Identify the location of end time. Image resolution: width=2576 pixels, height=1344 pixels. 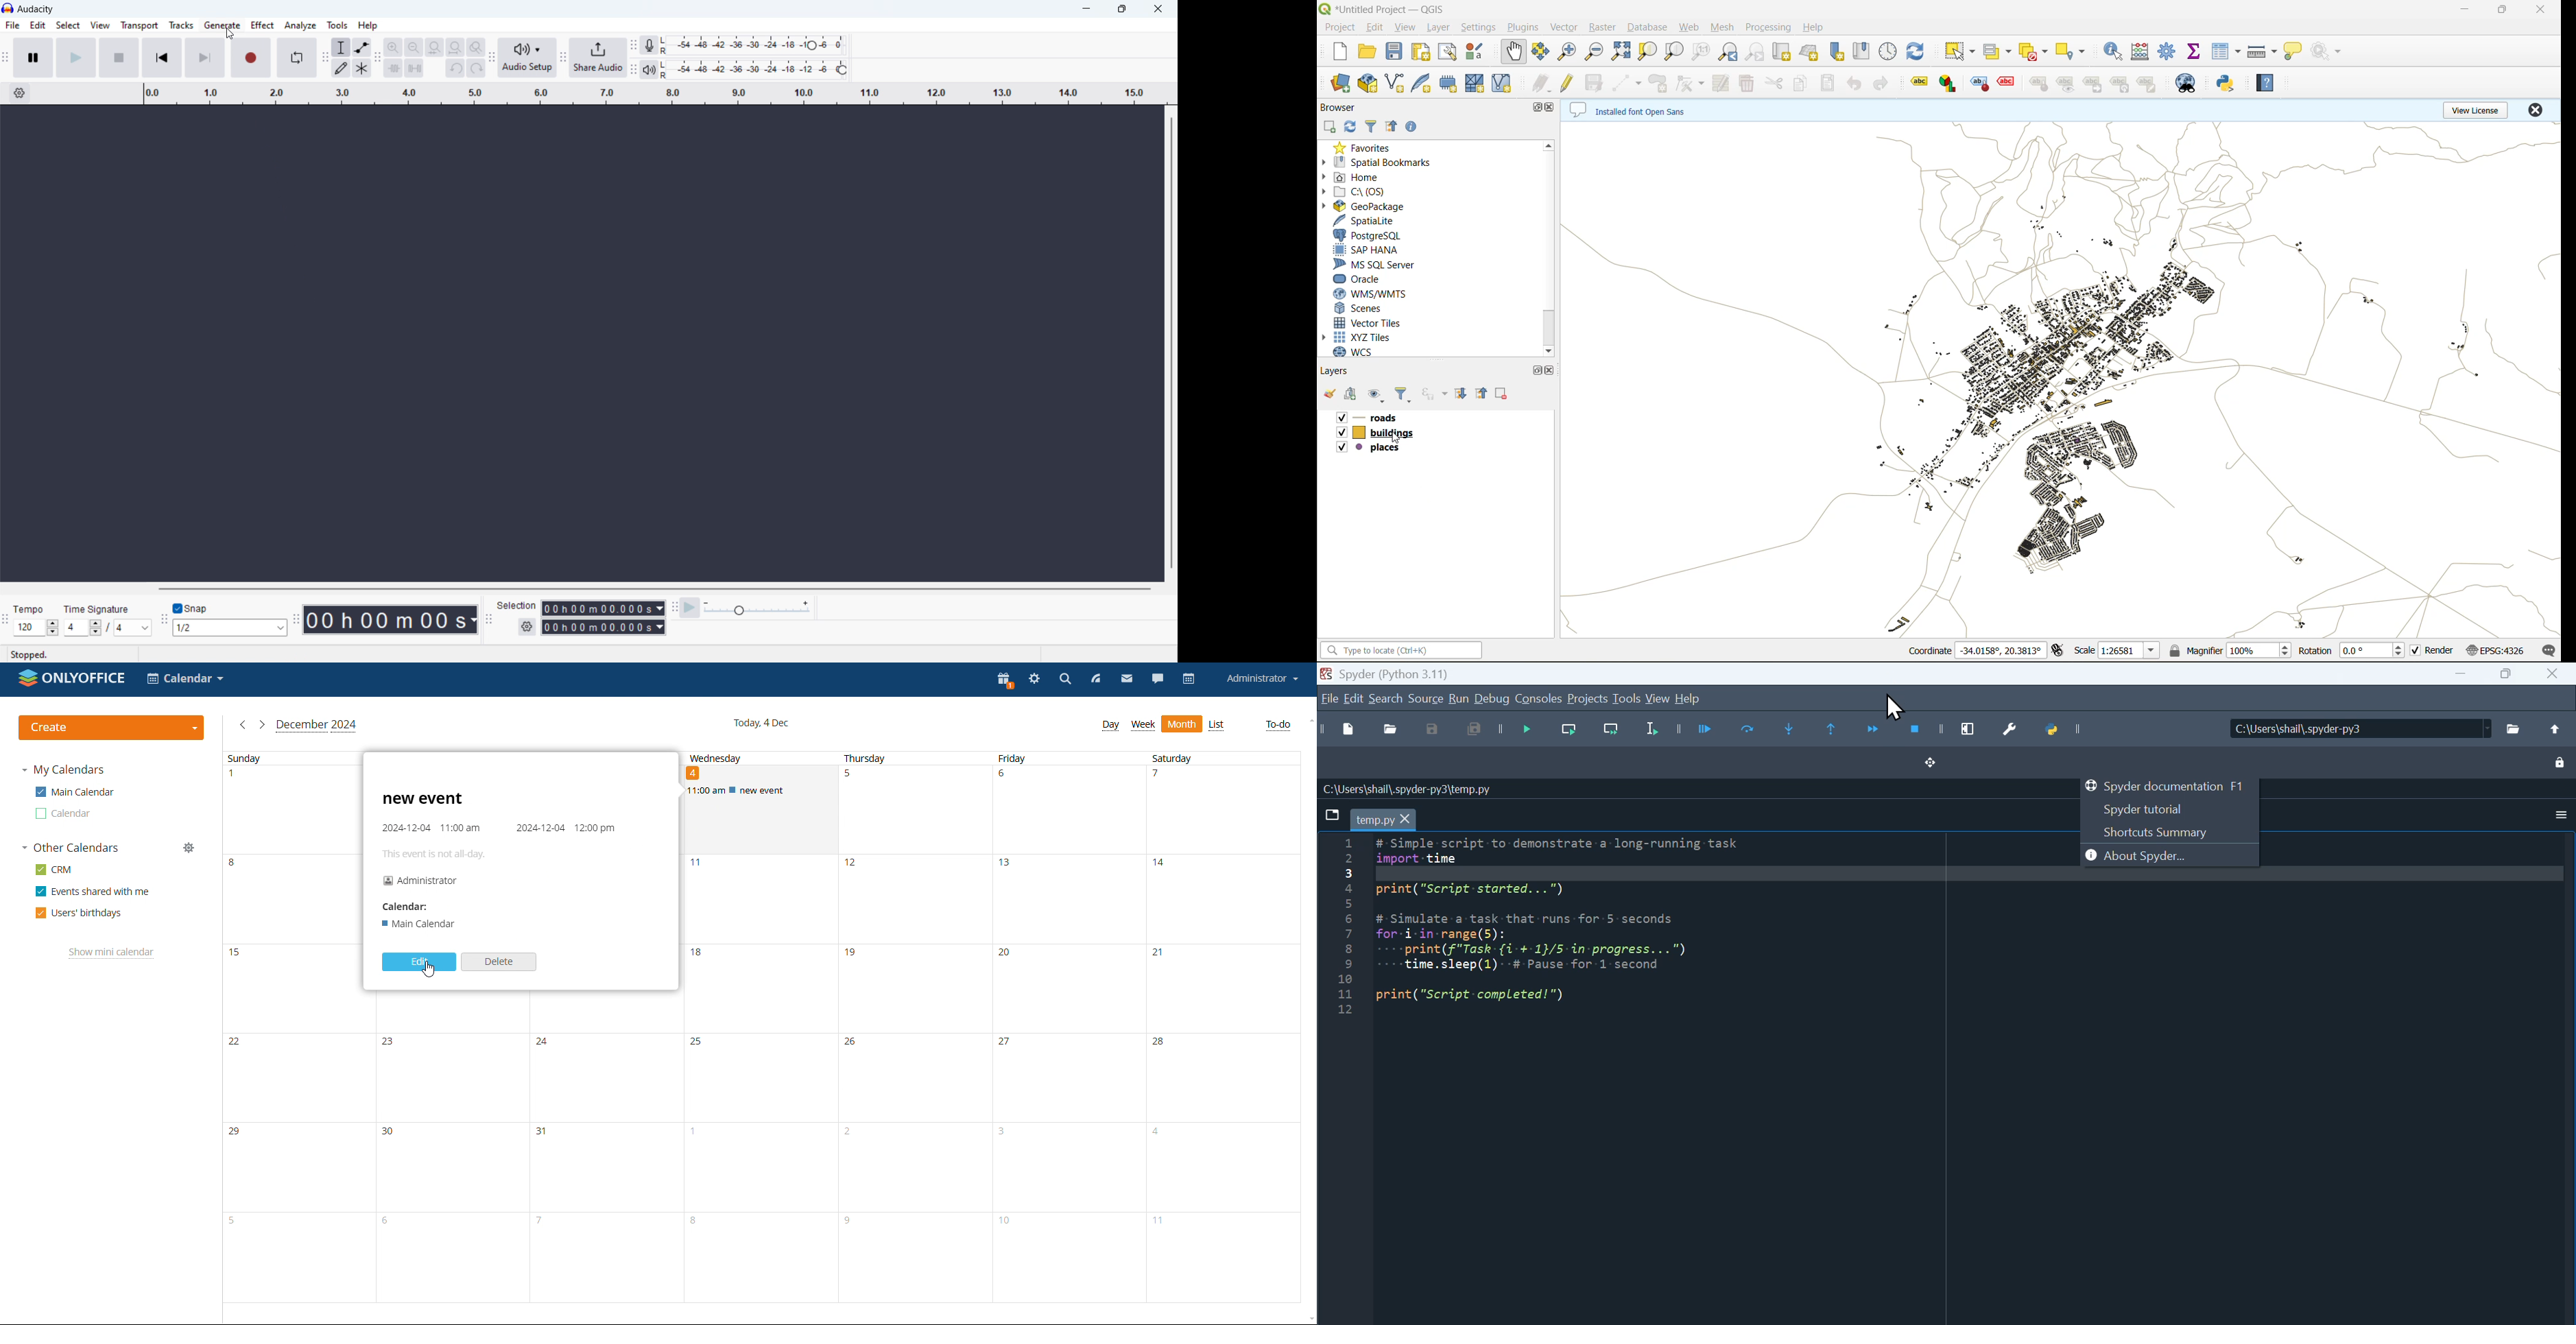
(604, 628).